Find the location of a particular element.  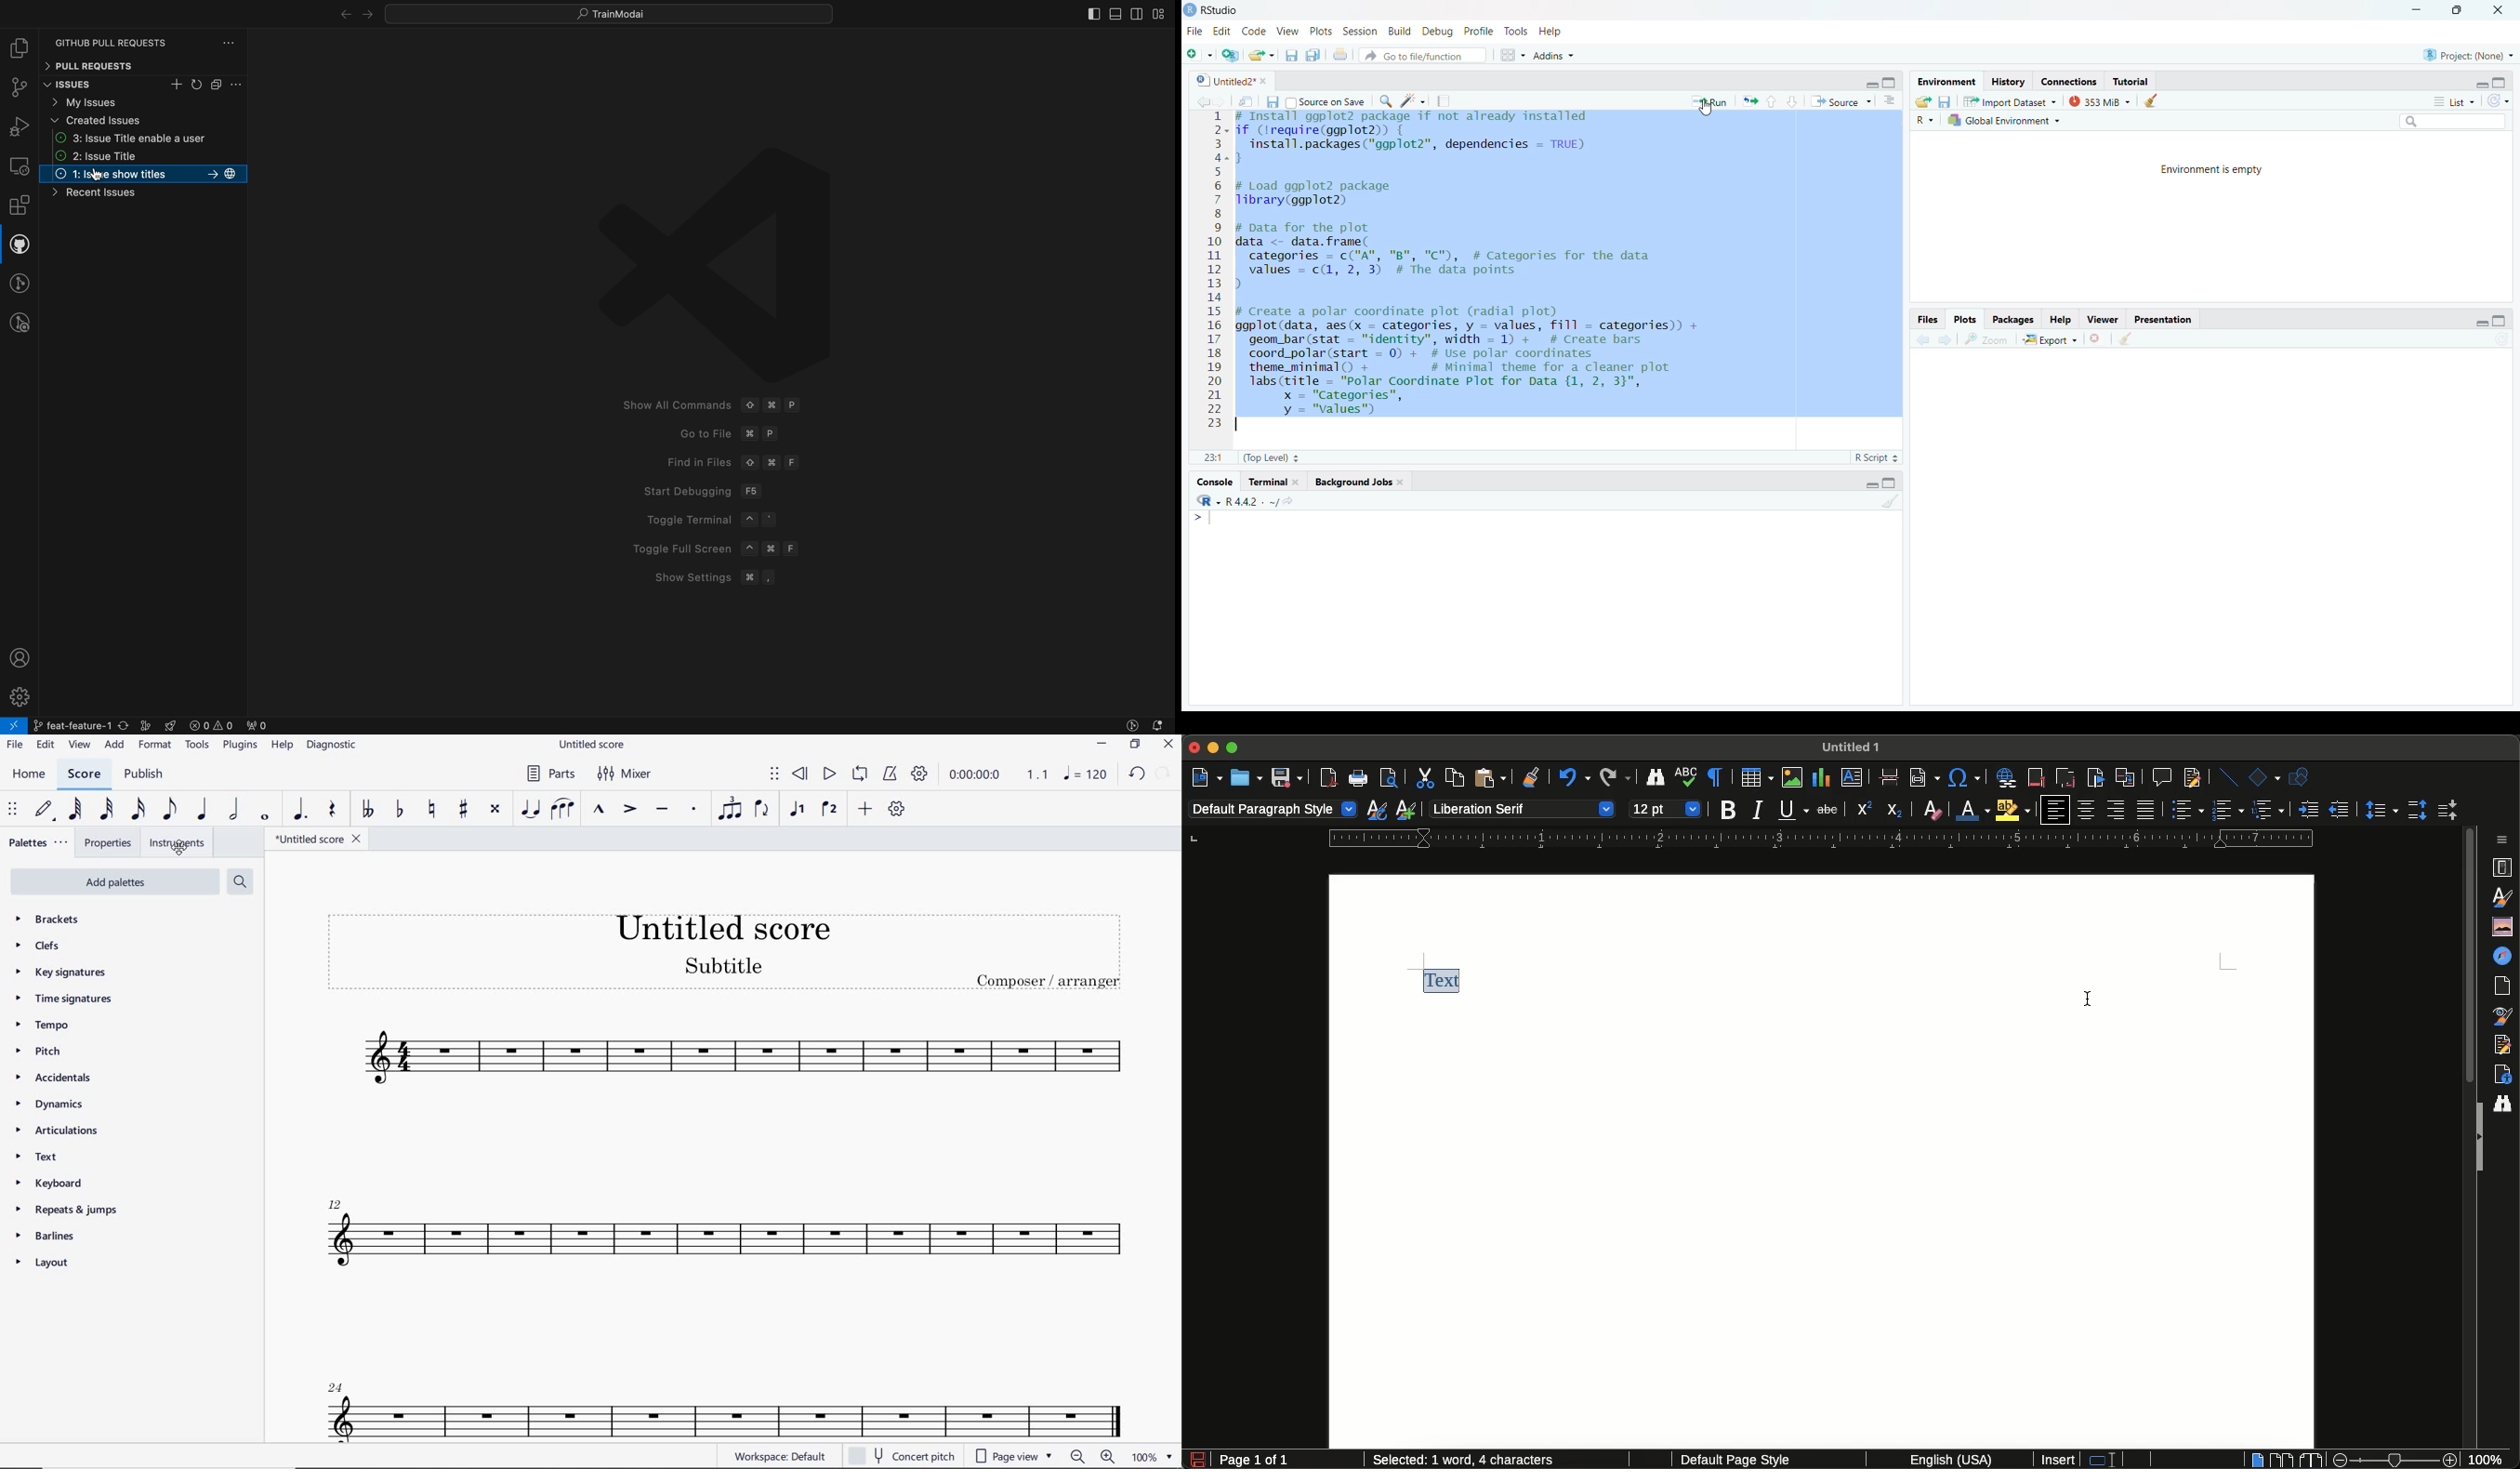

text is located at coordinates (35, 1154).